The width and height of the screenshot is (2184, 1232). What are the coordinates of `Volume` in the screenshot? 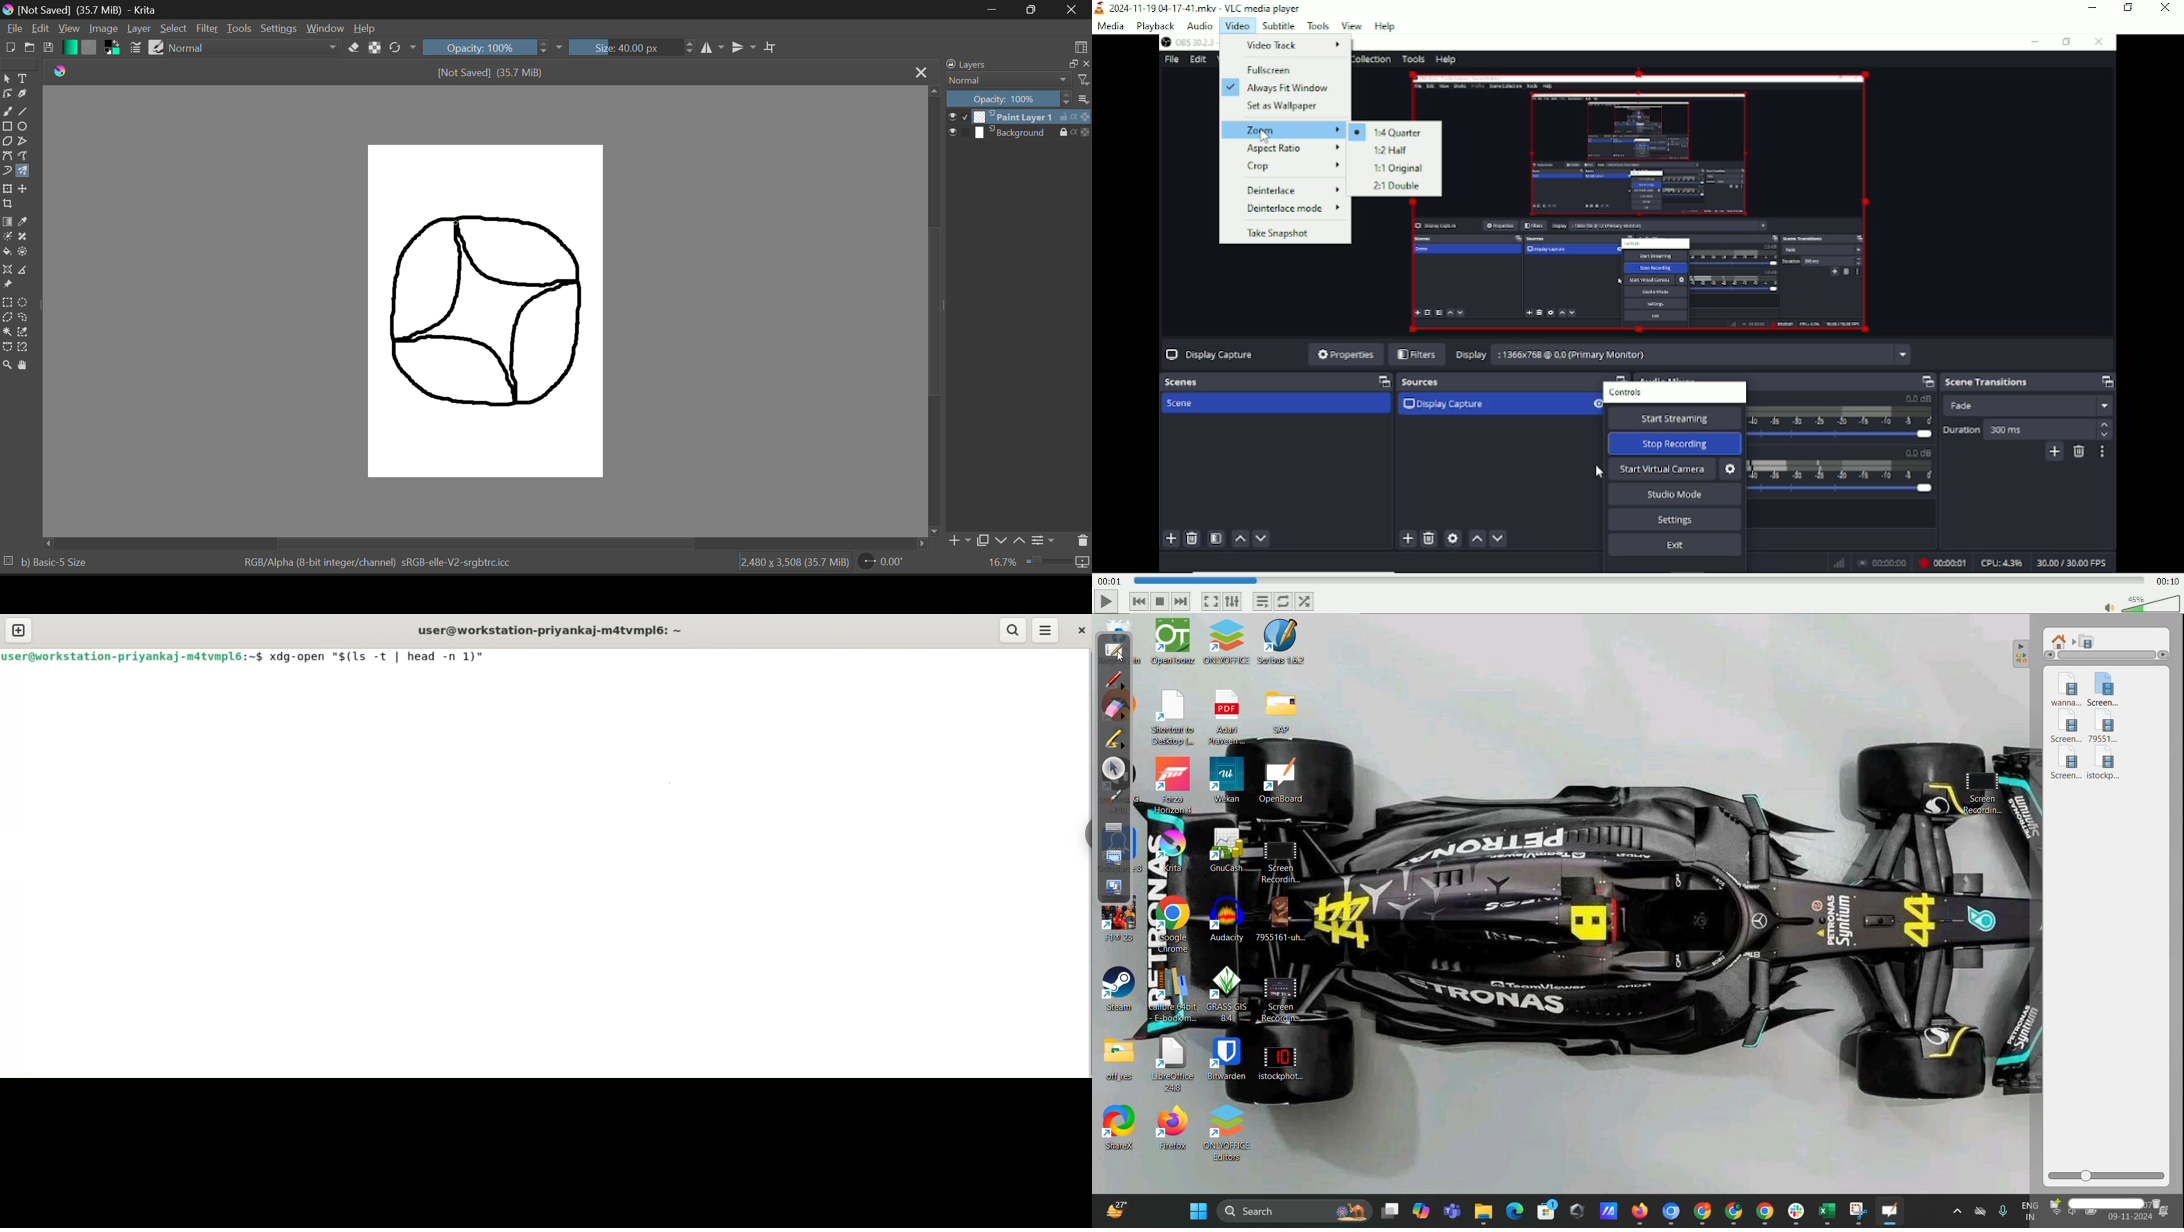 It's located at (2138, 603).